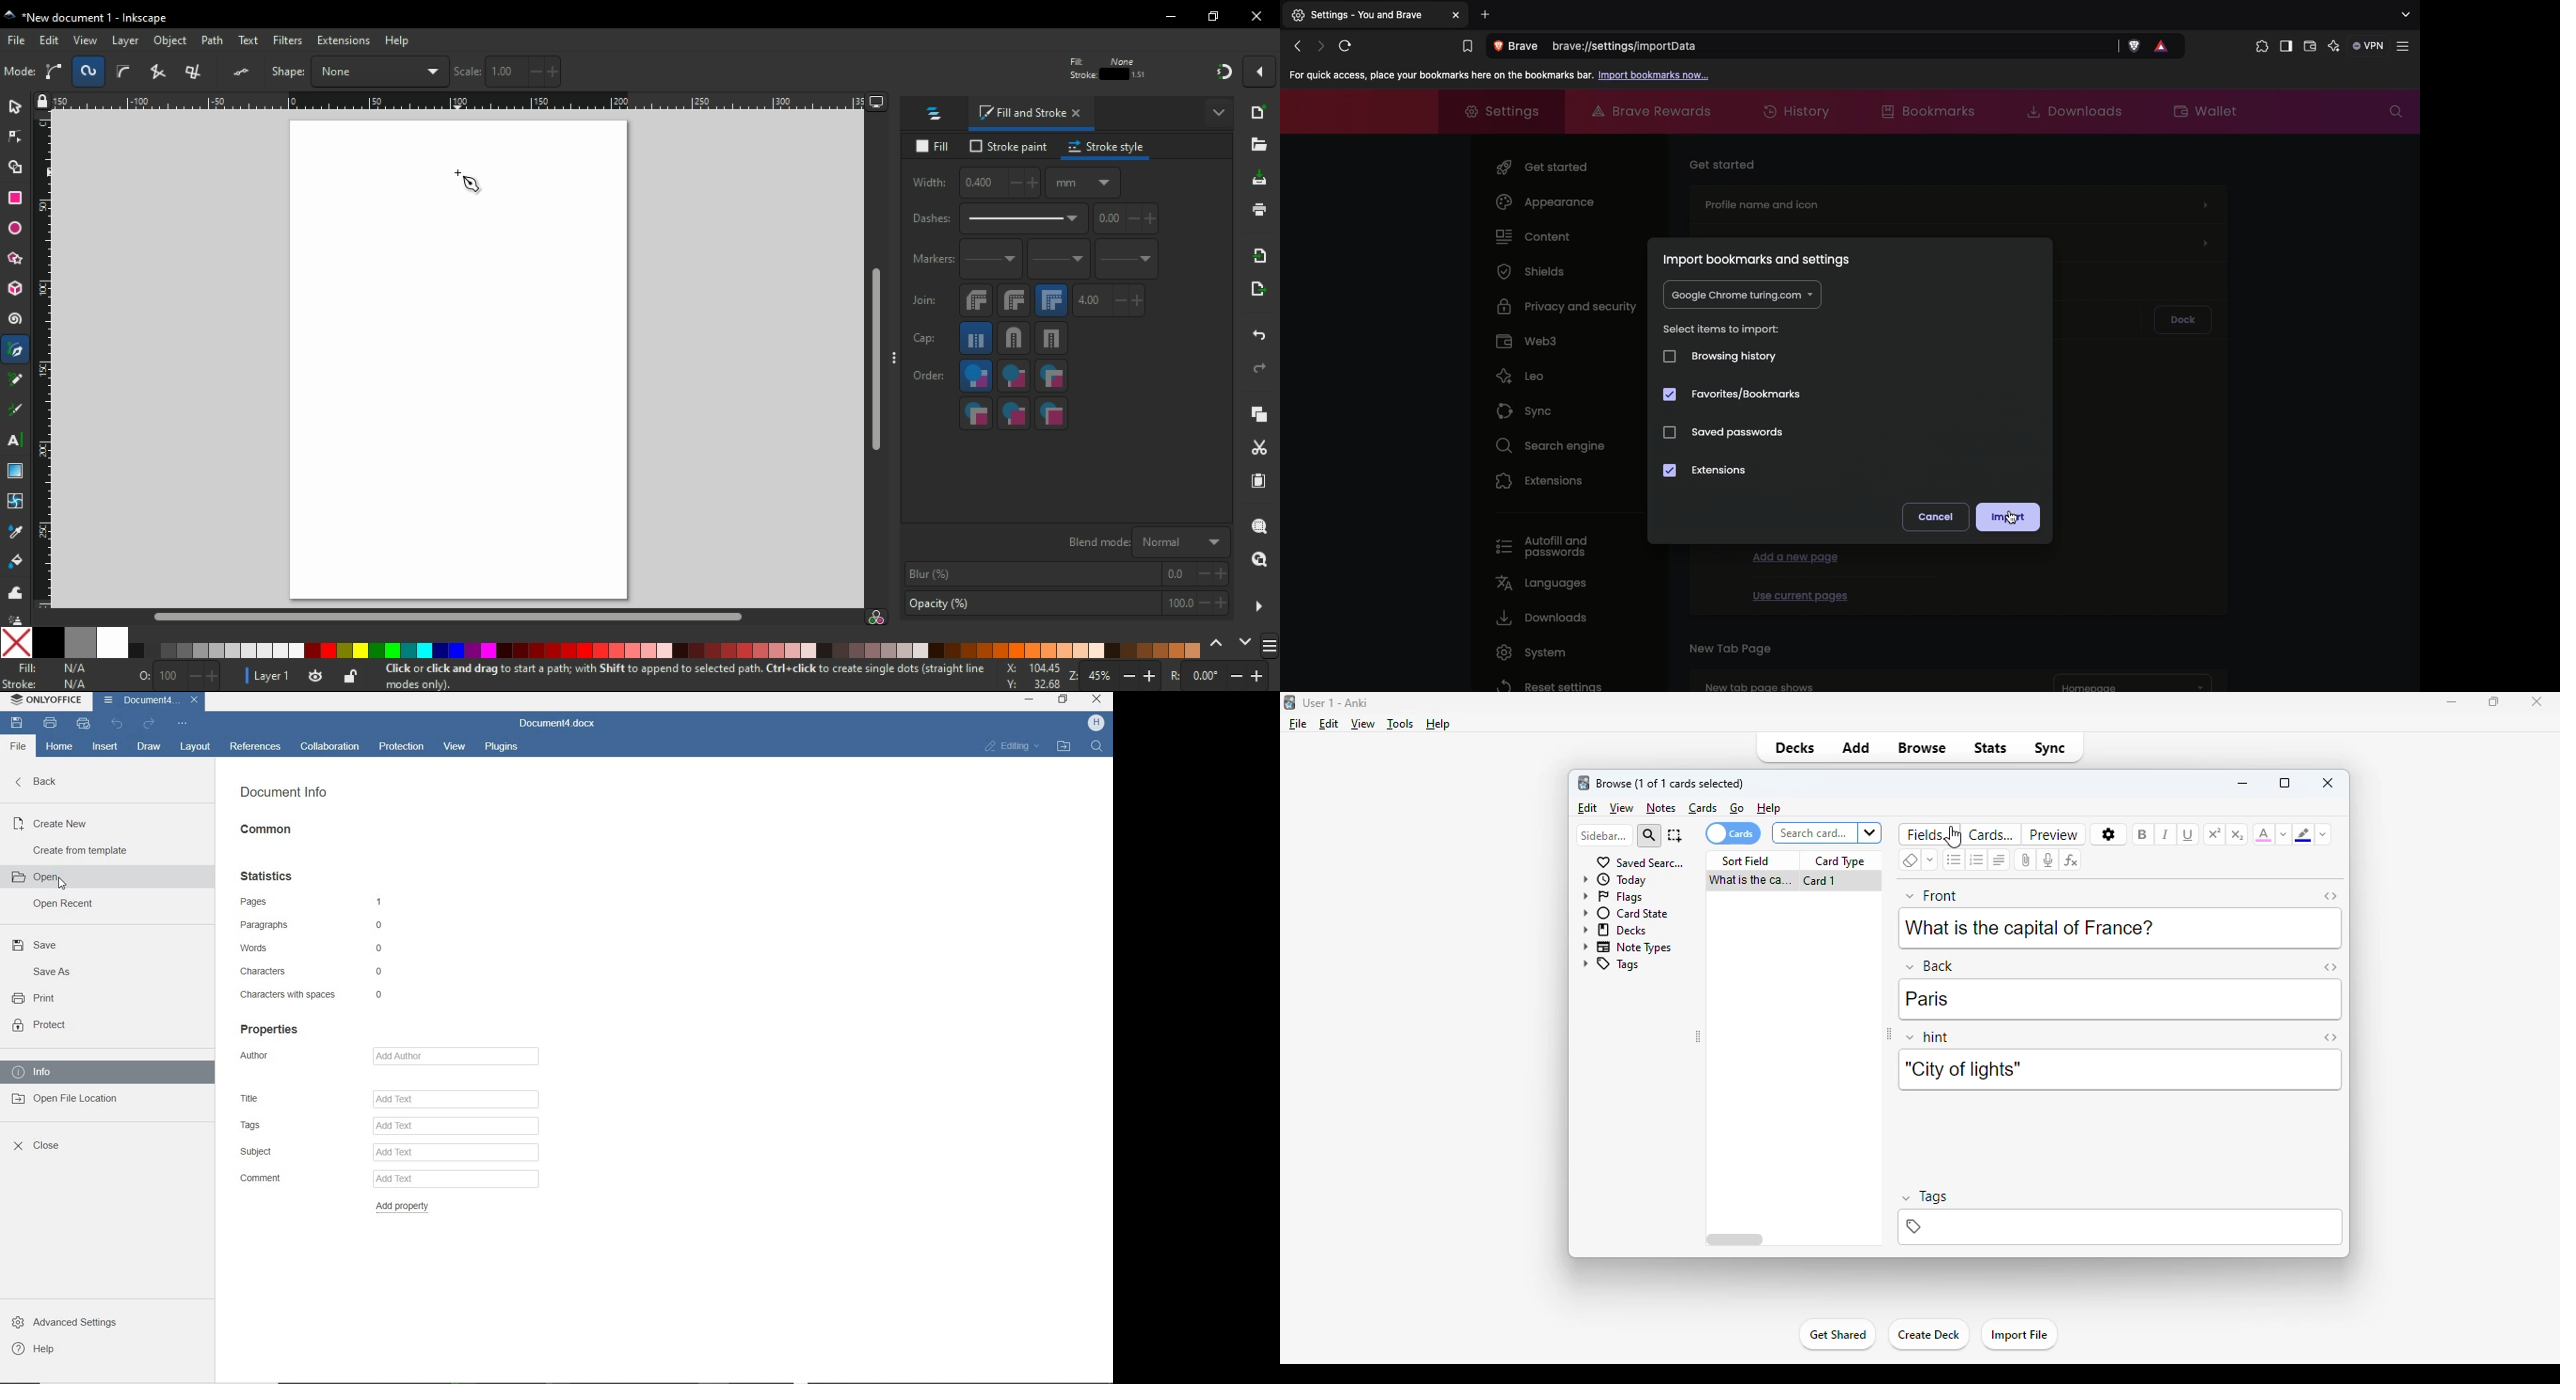 The height and width of the screenshot is (1400, 2576). Describe the element at coordinates (1258, 481) in the screenshot. I see `paste` at that location.